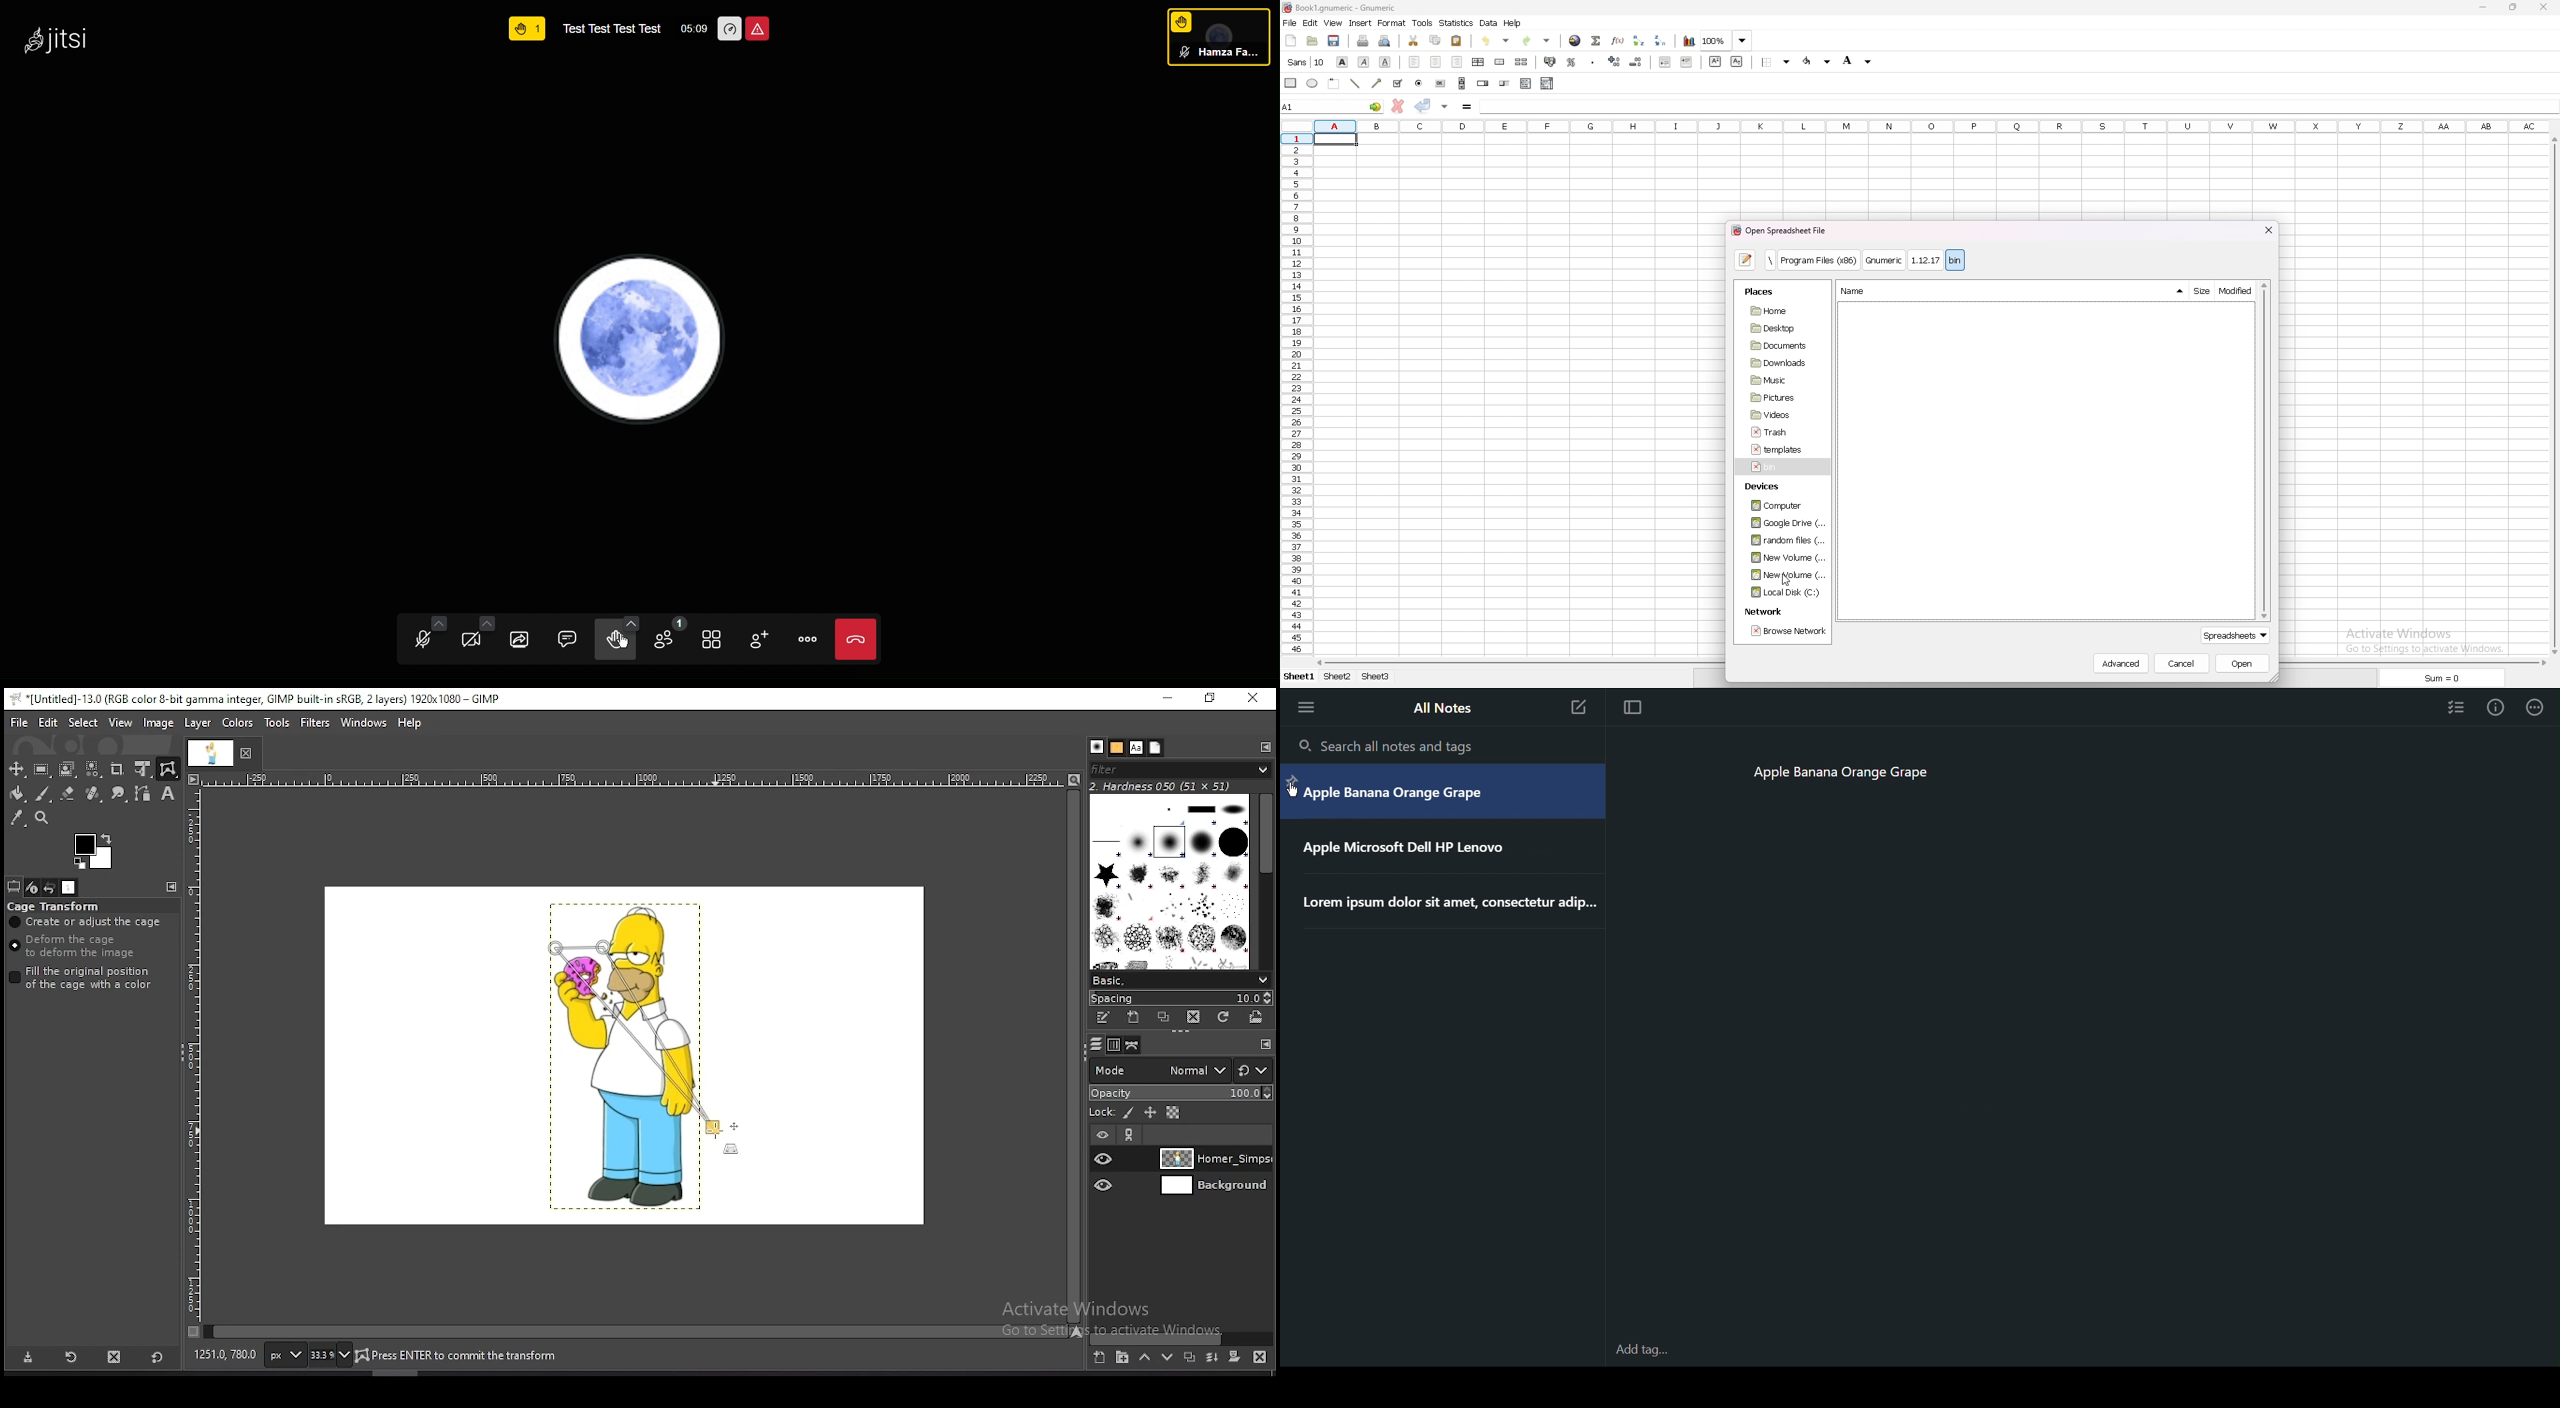 This screenshot has width=2576, height=1428. What do you see at coordinates (1619, 41) in the screenshot?
I see `function` at bounding box center [1619, 41].